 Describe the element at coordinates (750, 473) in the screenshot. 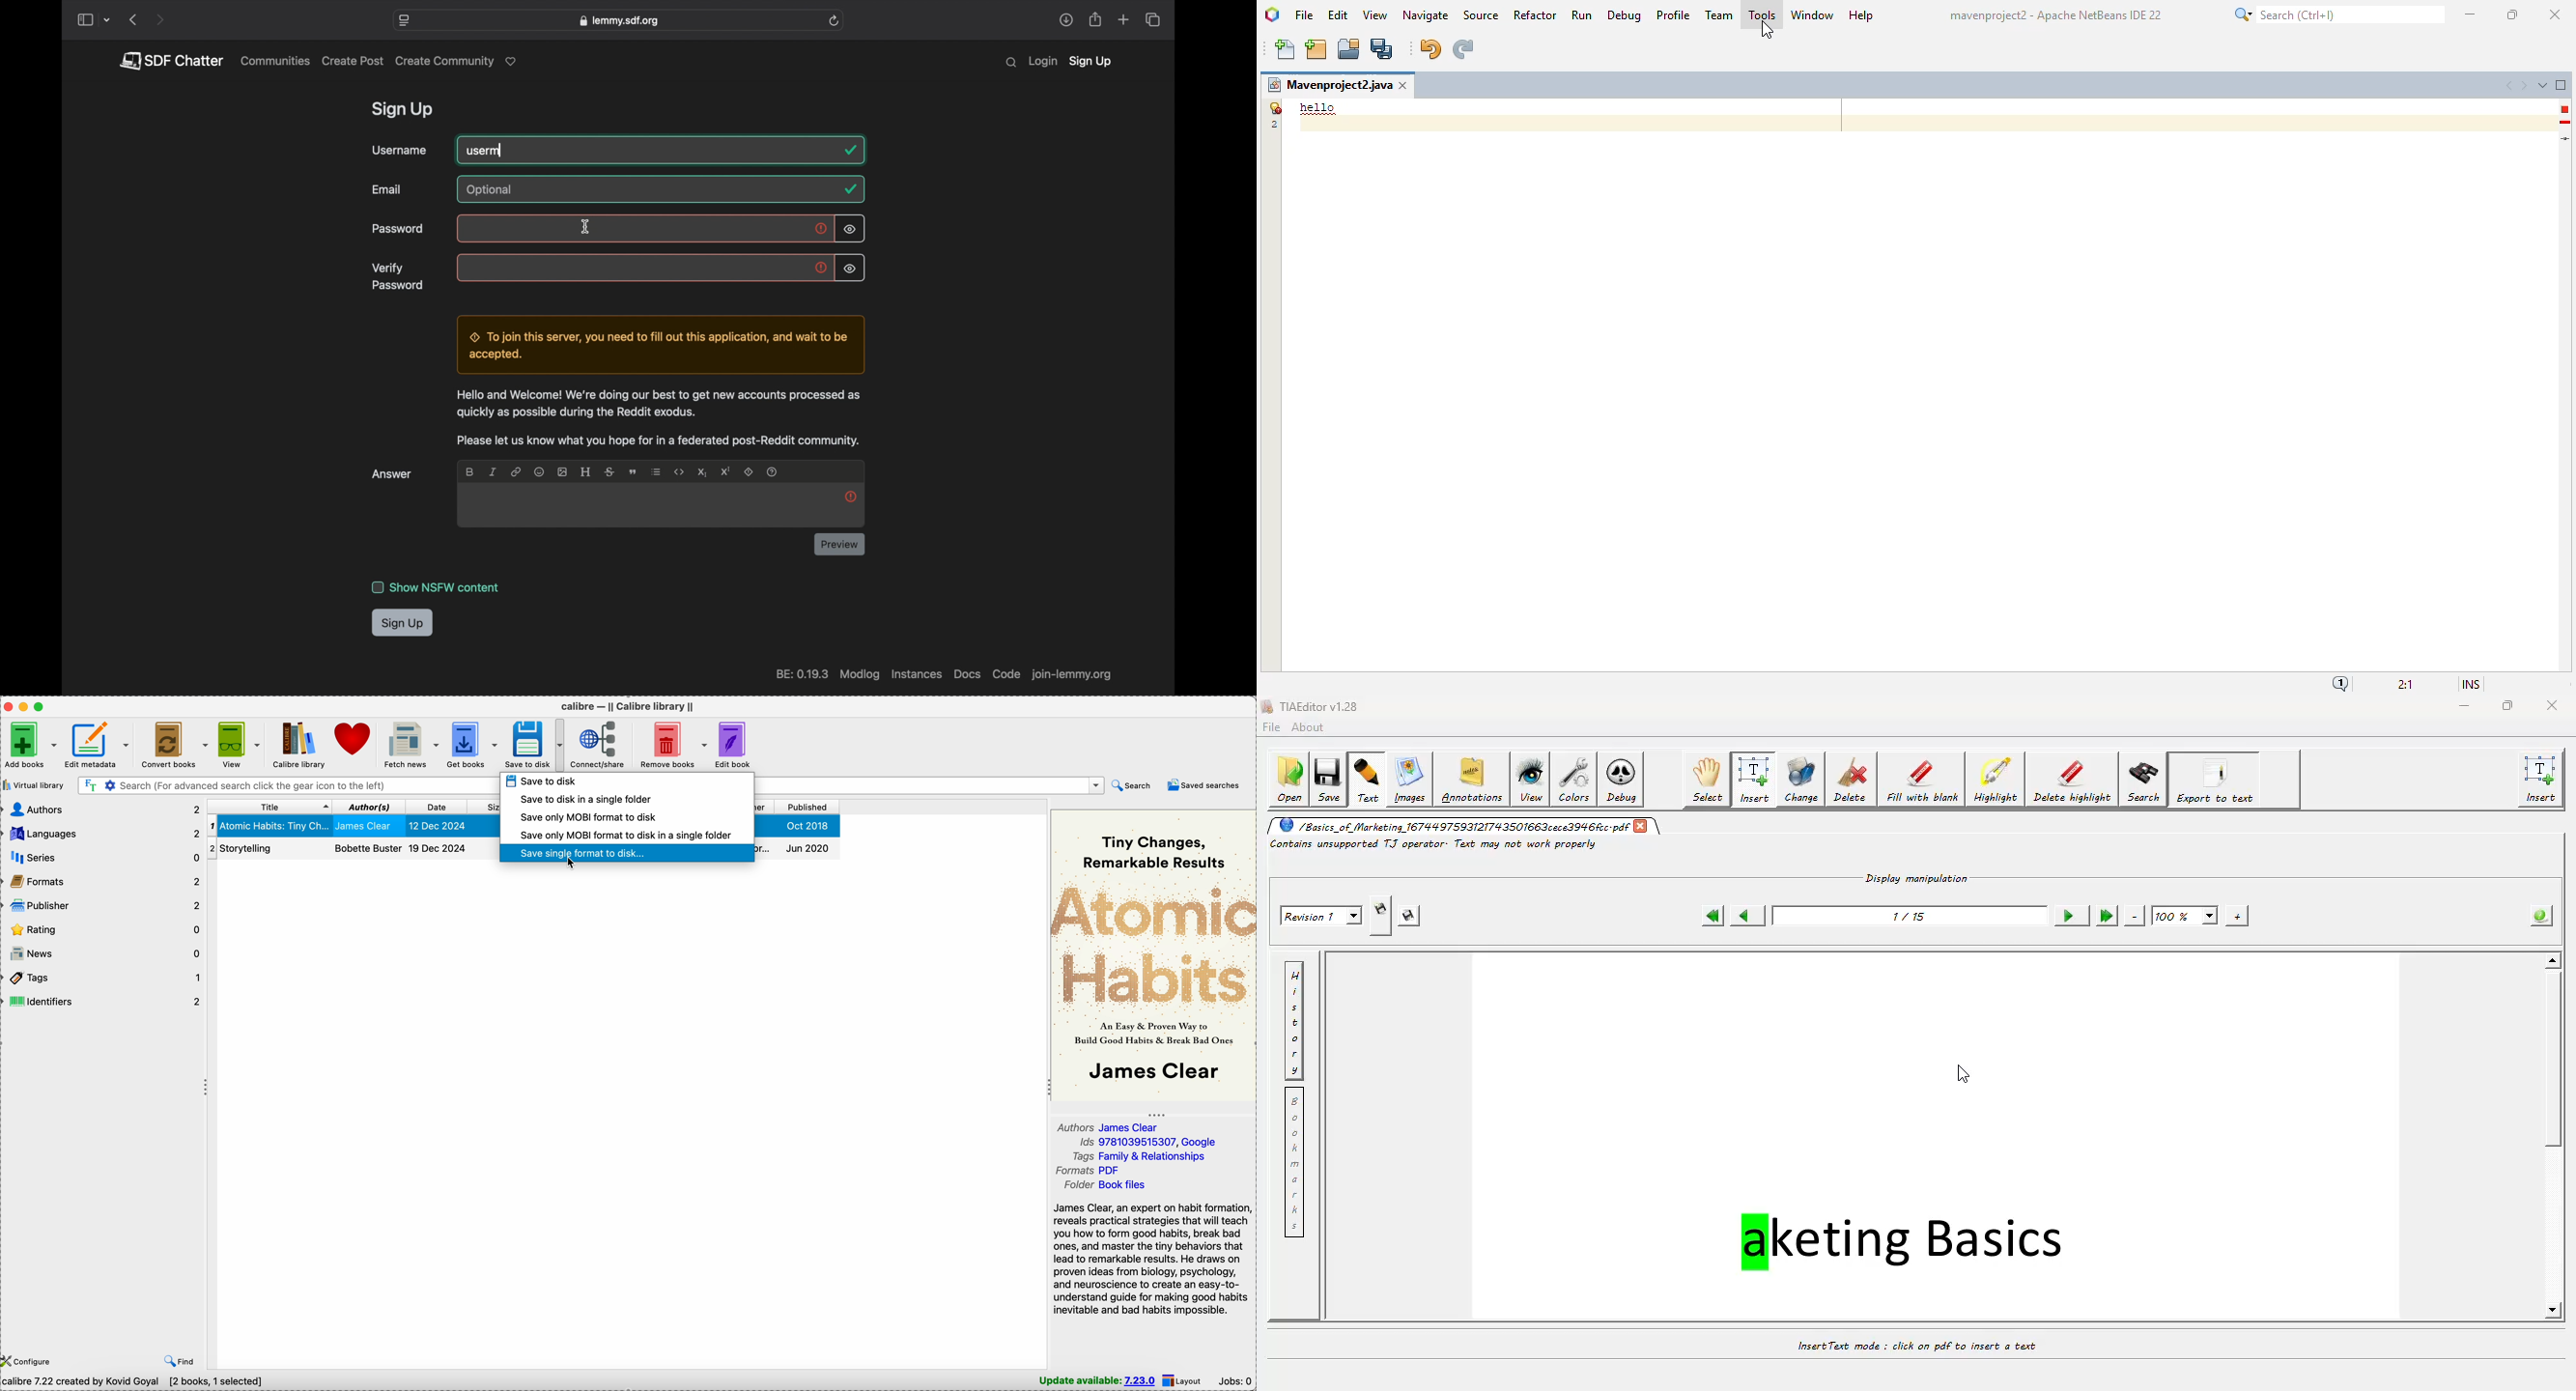

I see `spoiler` at that location.